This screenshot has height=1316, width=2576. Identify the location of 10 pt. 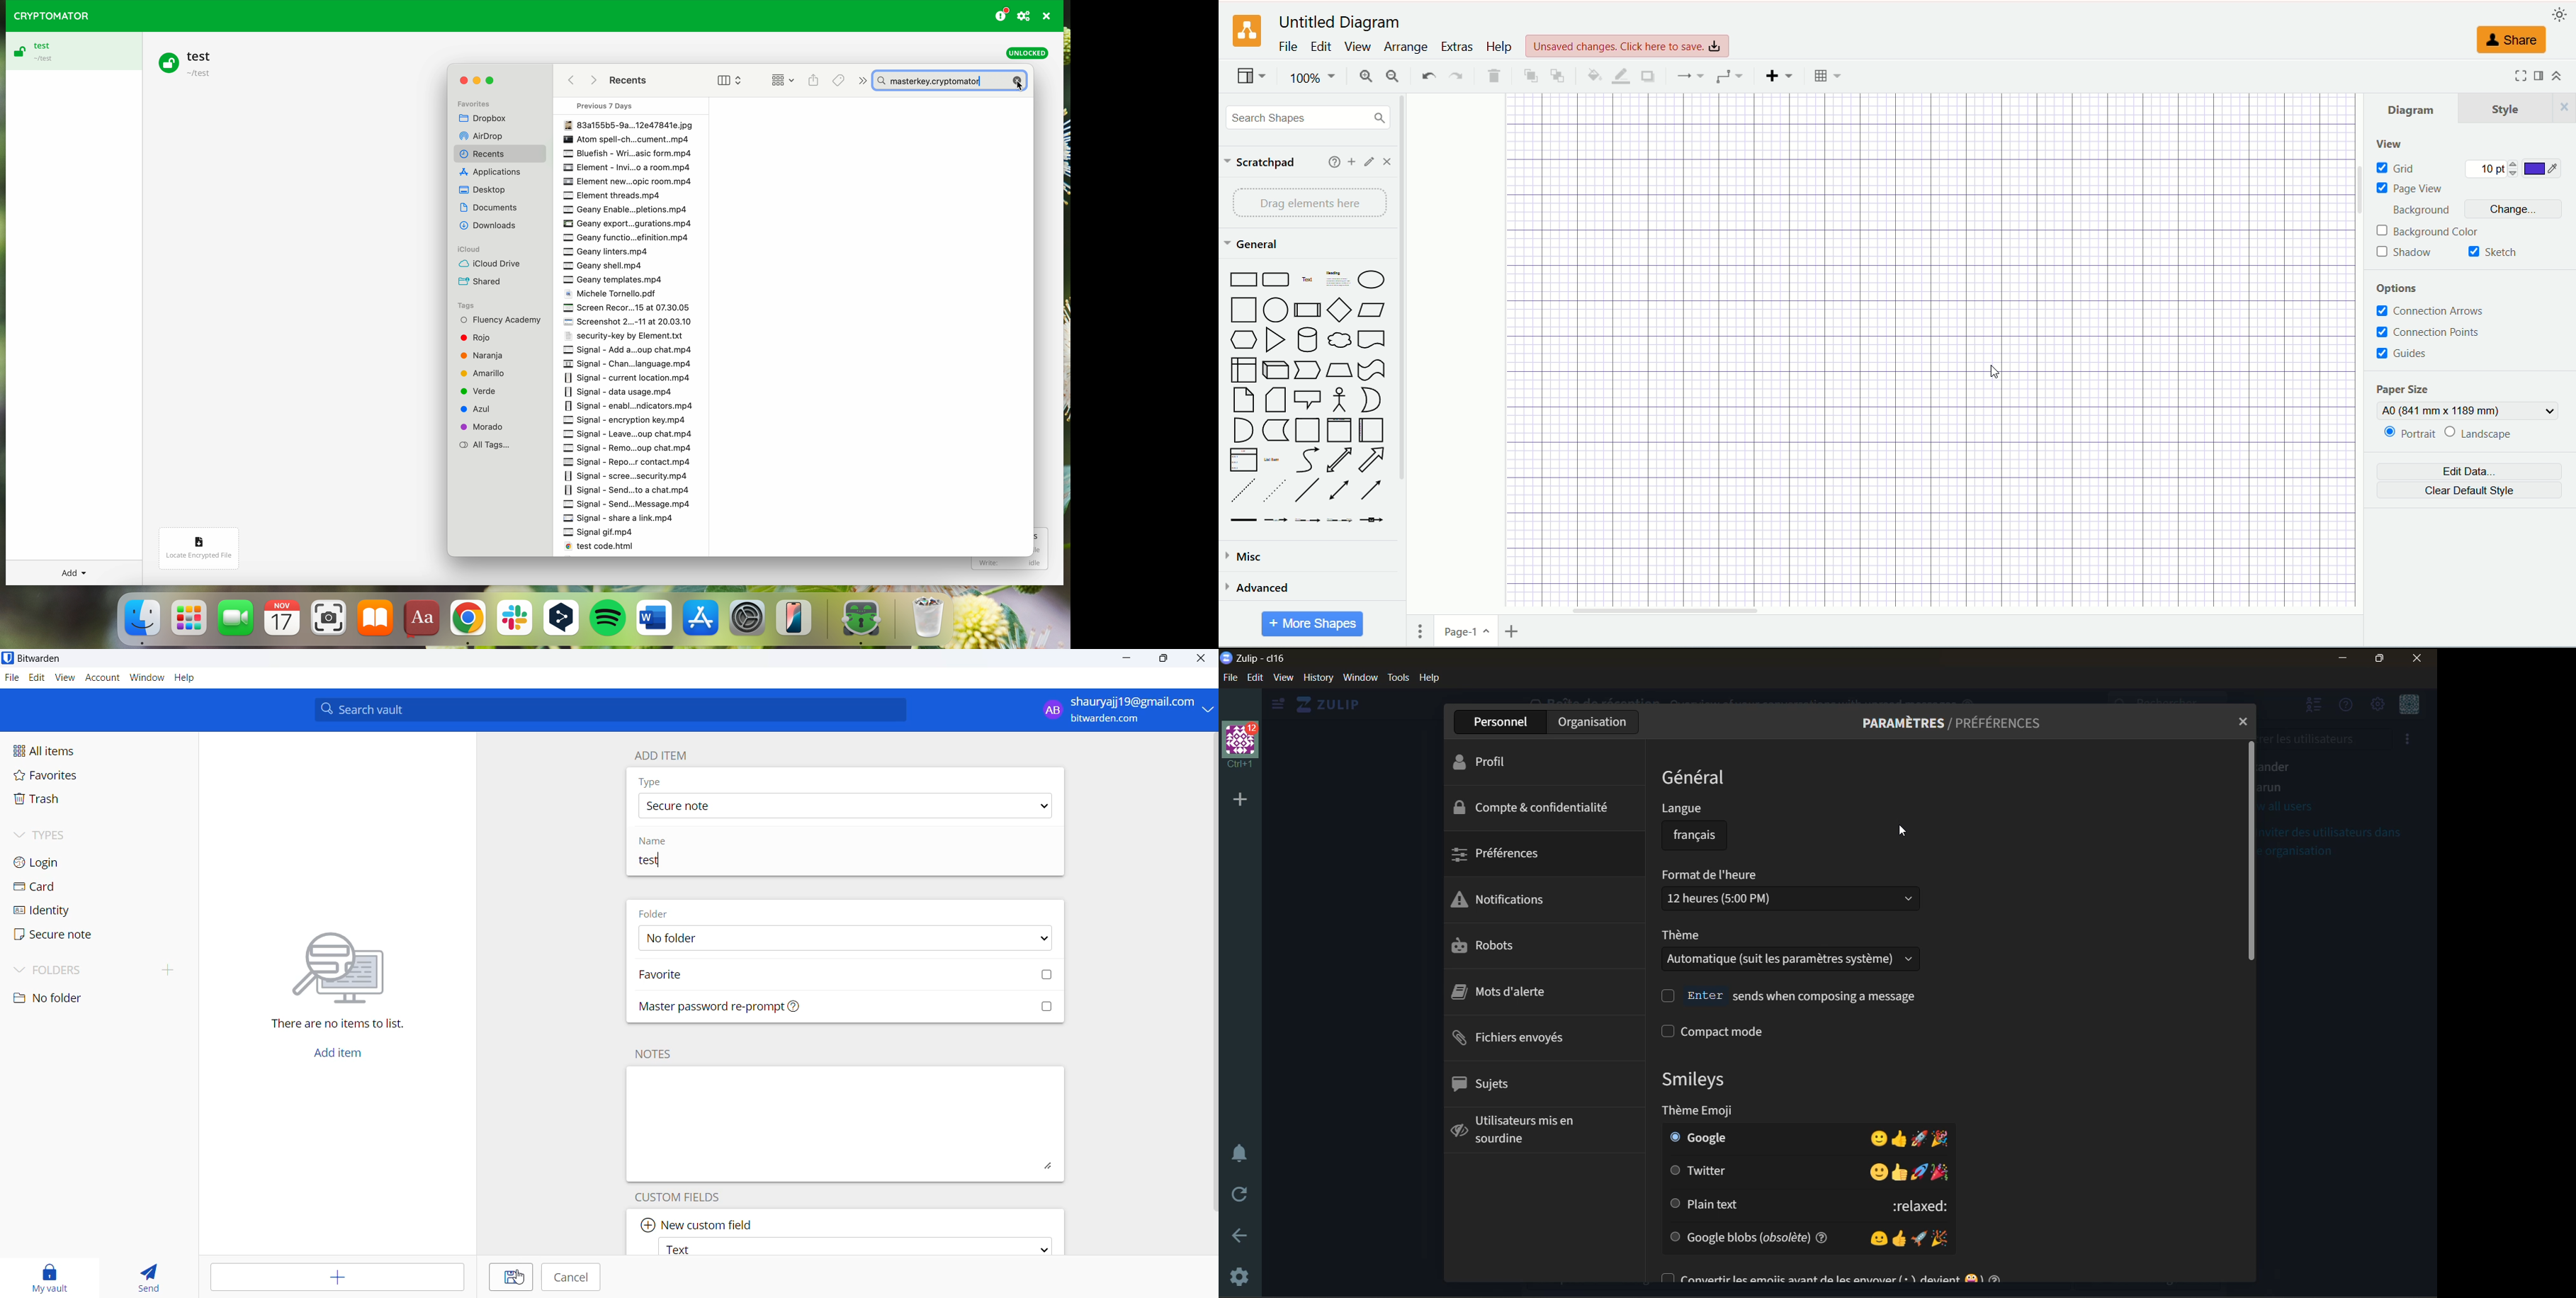
(2492, 170).